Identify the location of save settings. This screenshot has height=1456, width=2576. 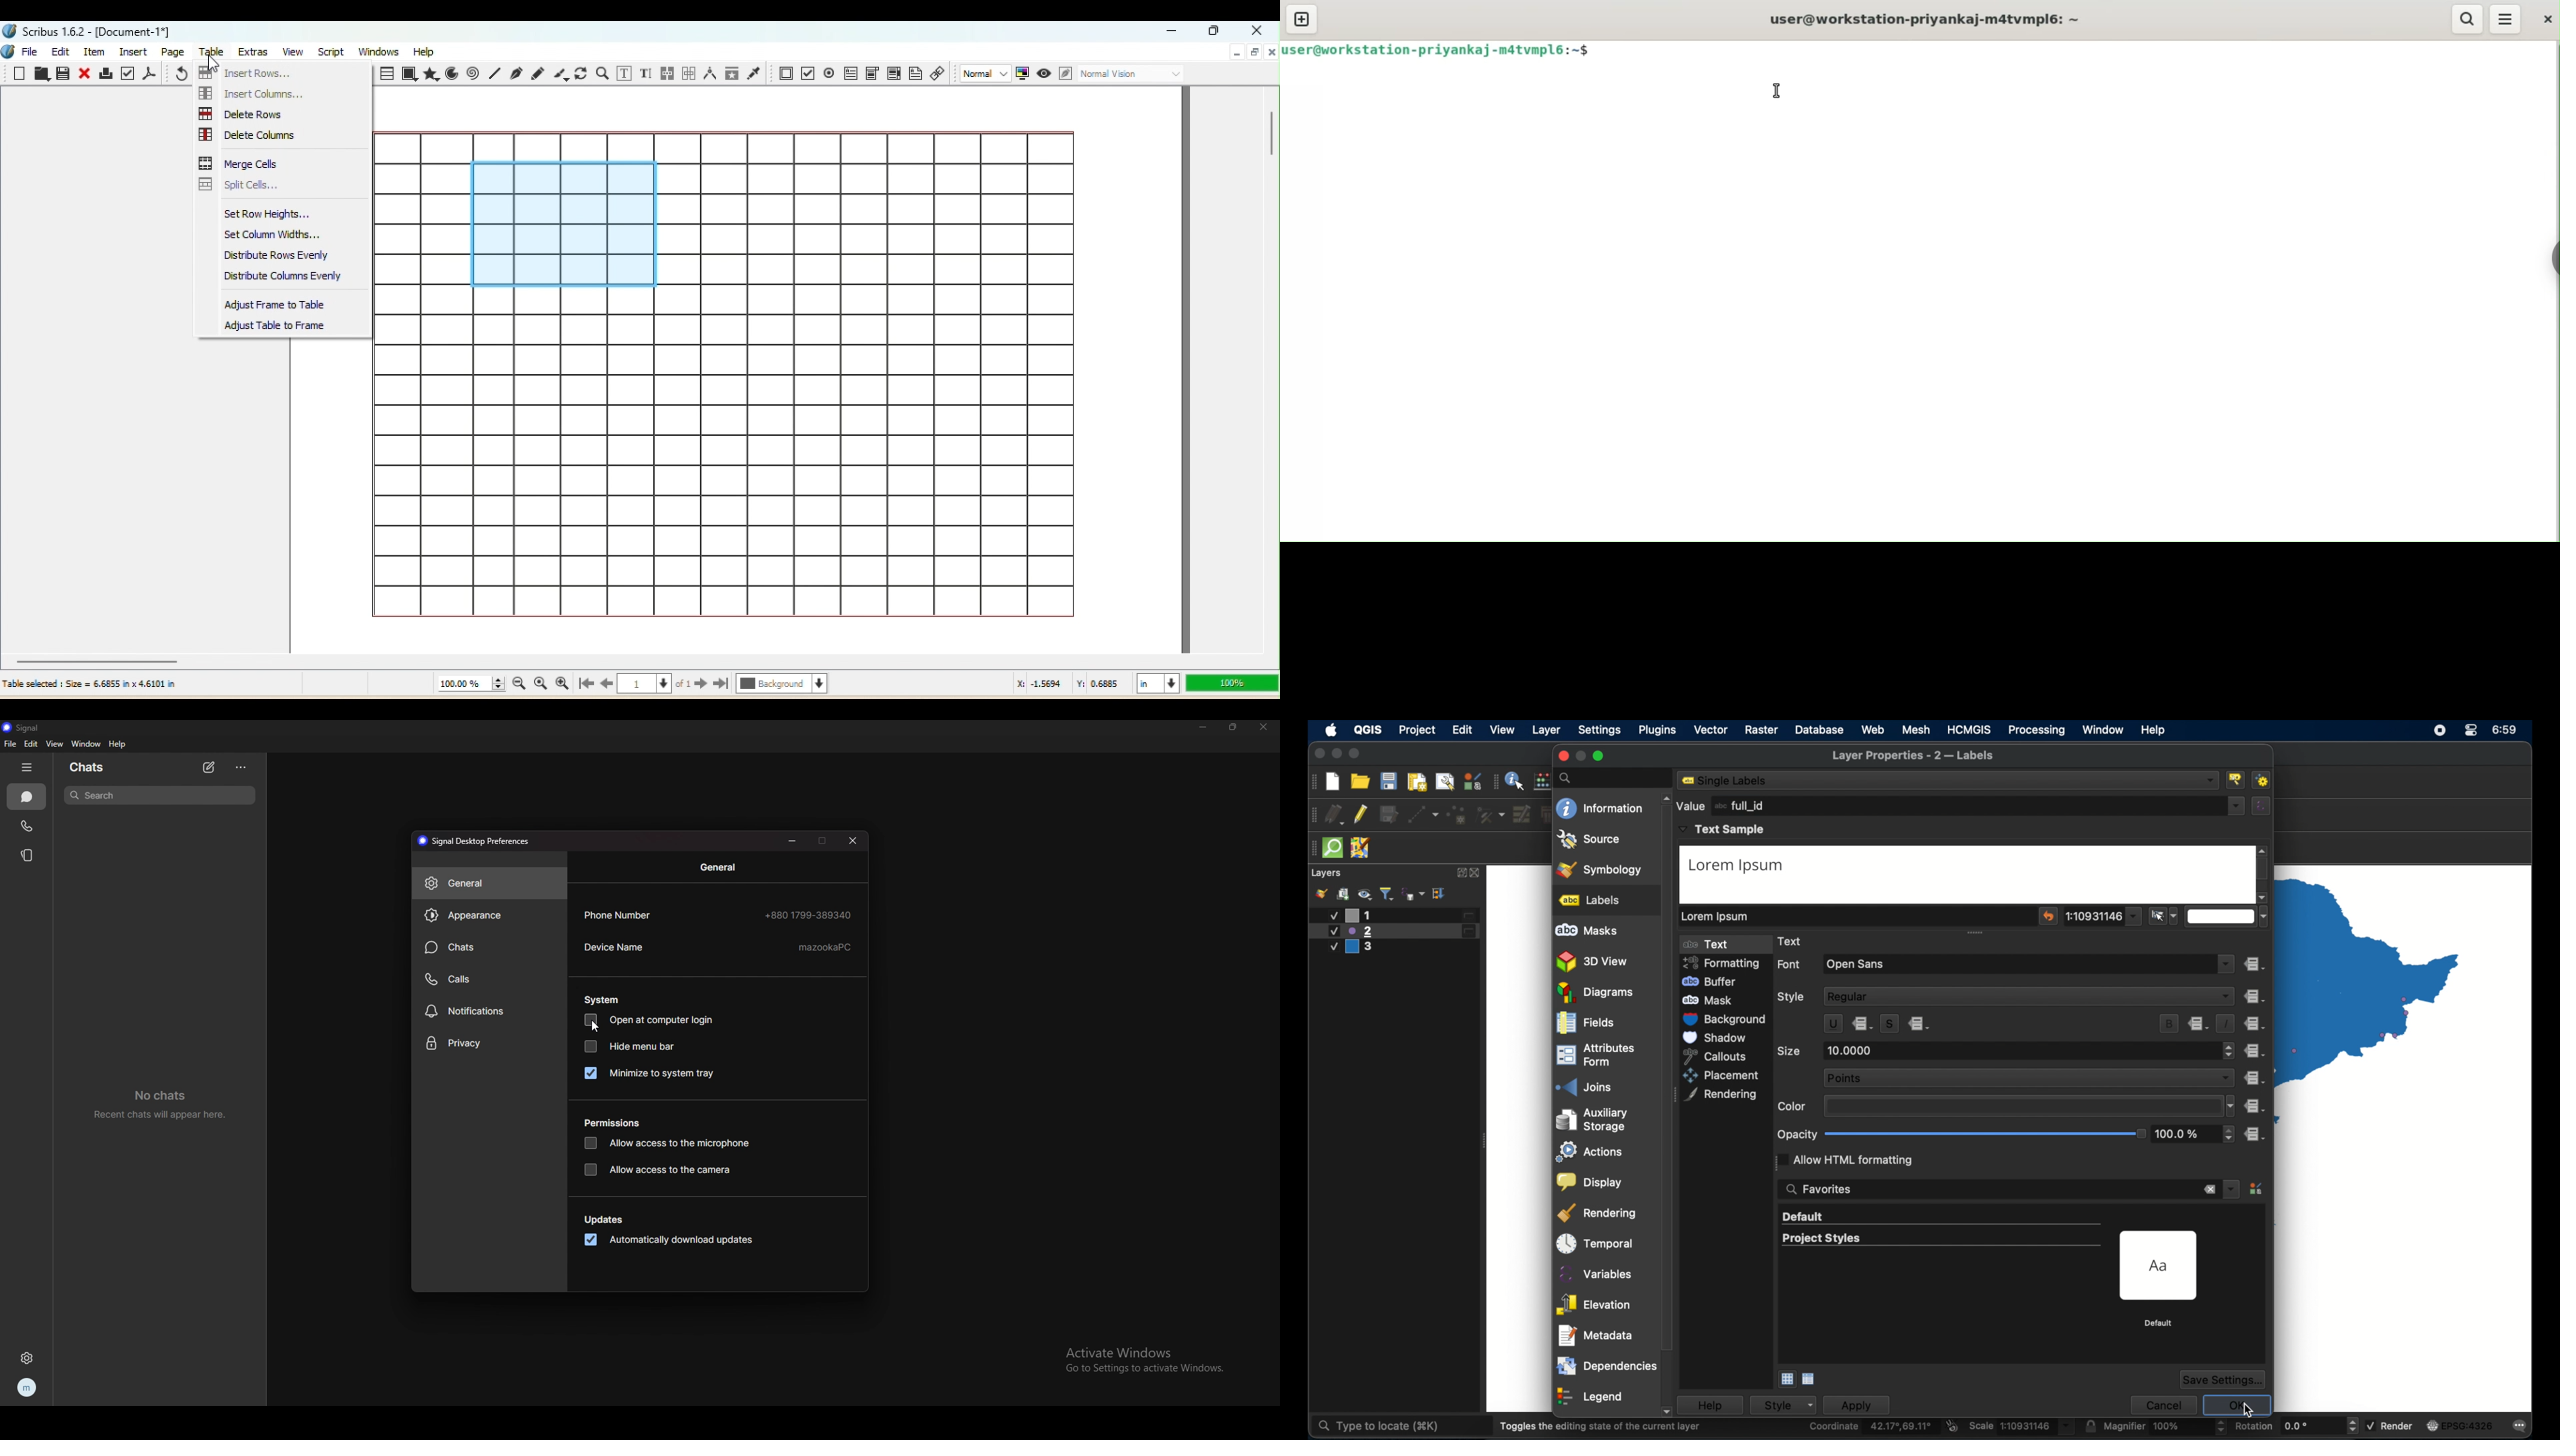
(2223, 1379).